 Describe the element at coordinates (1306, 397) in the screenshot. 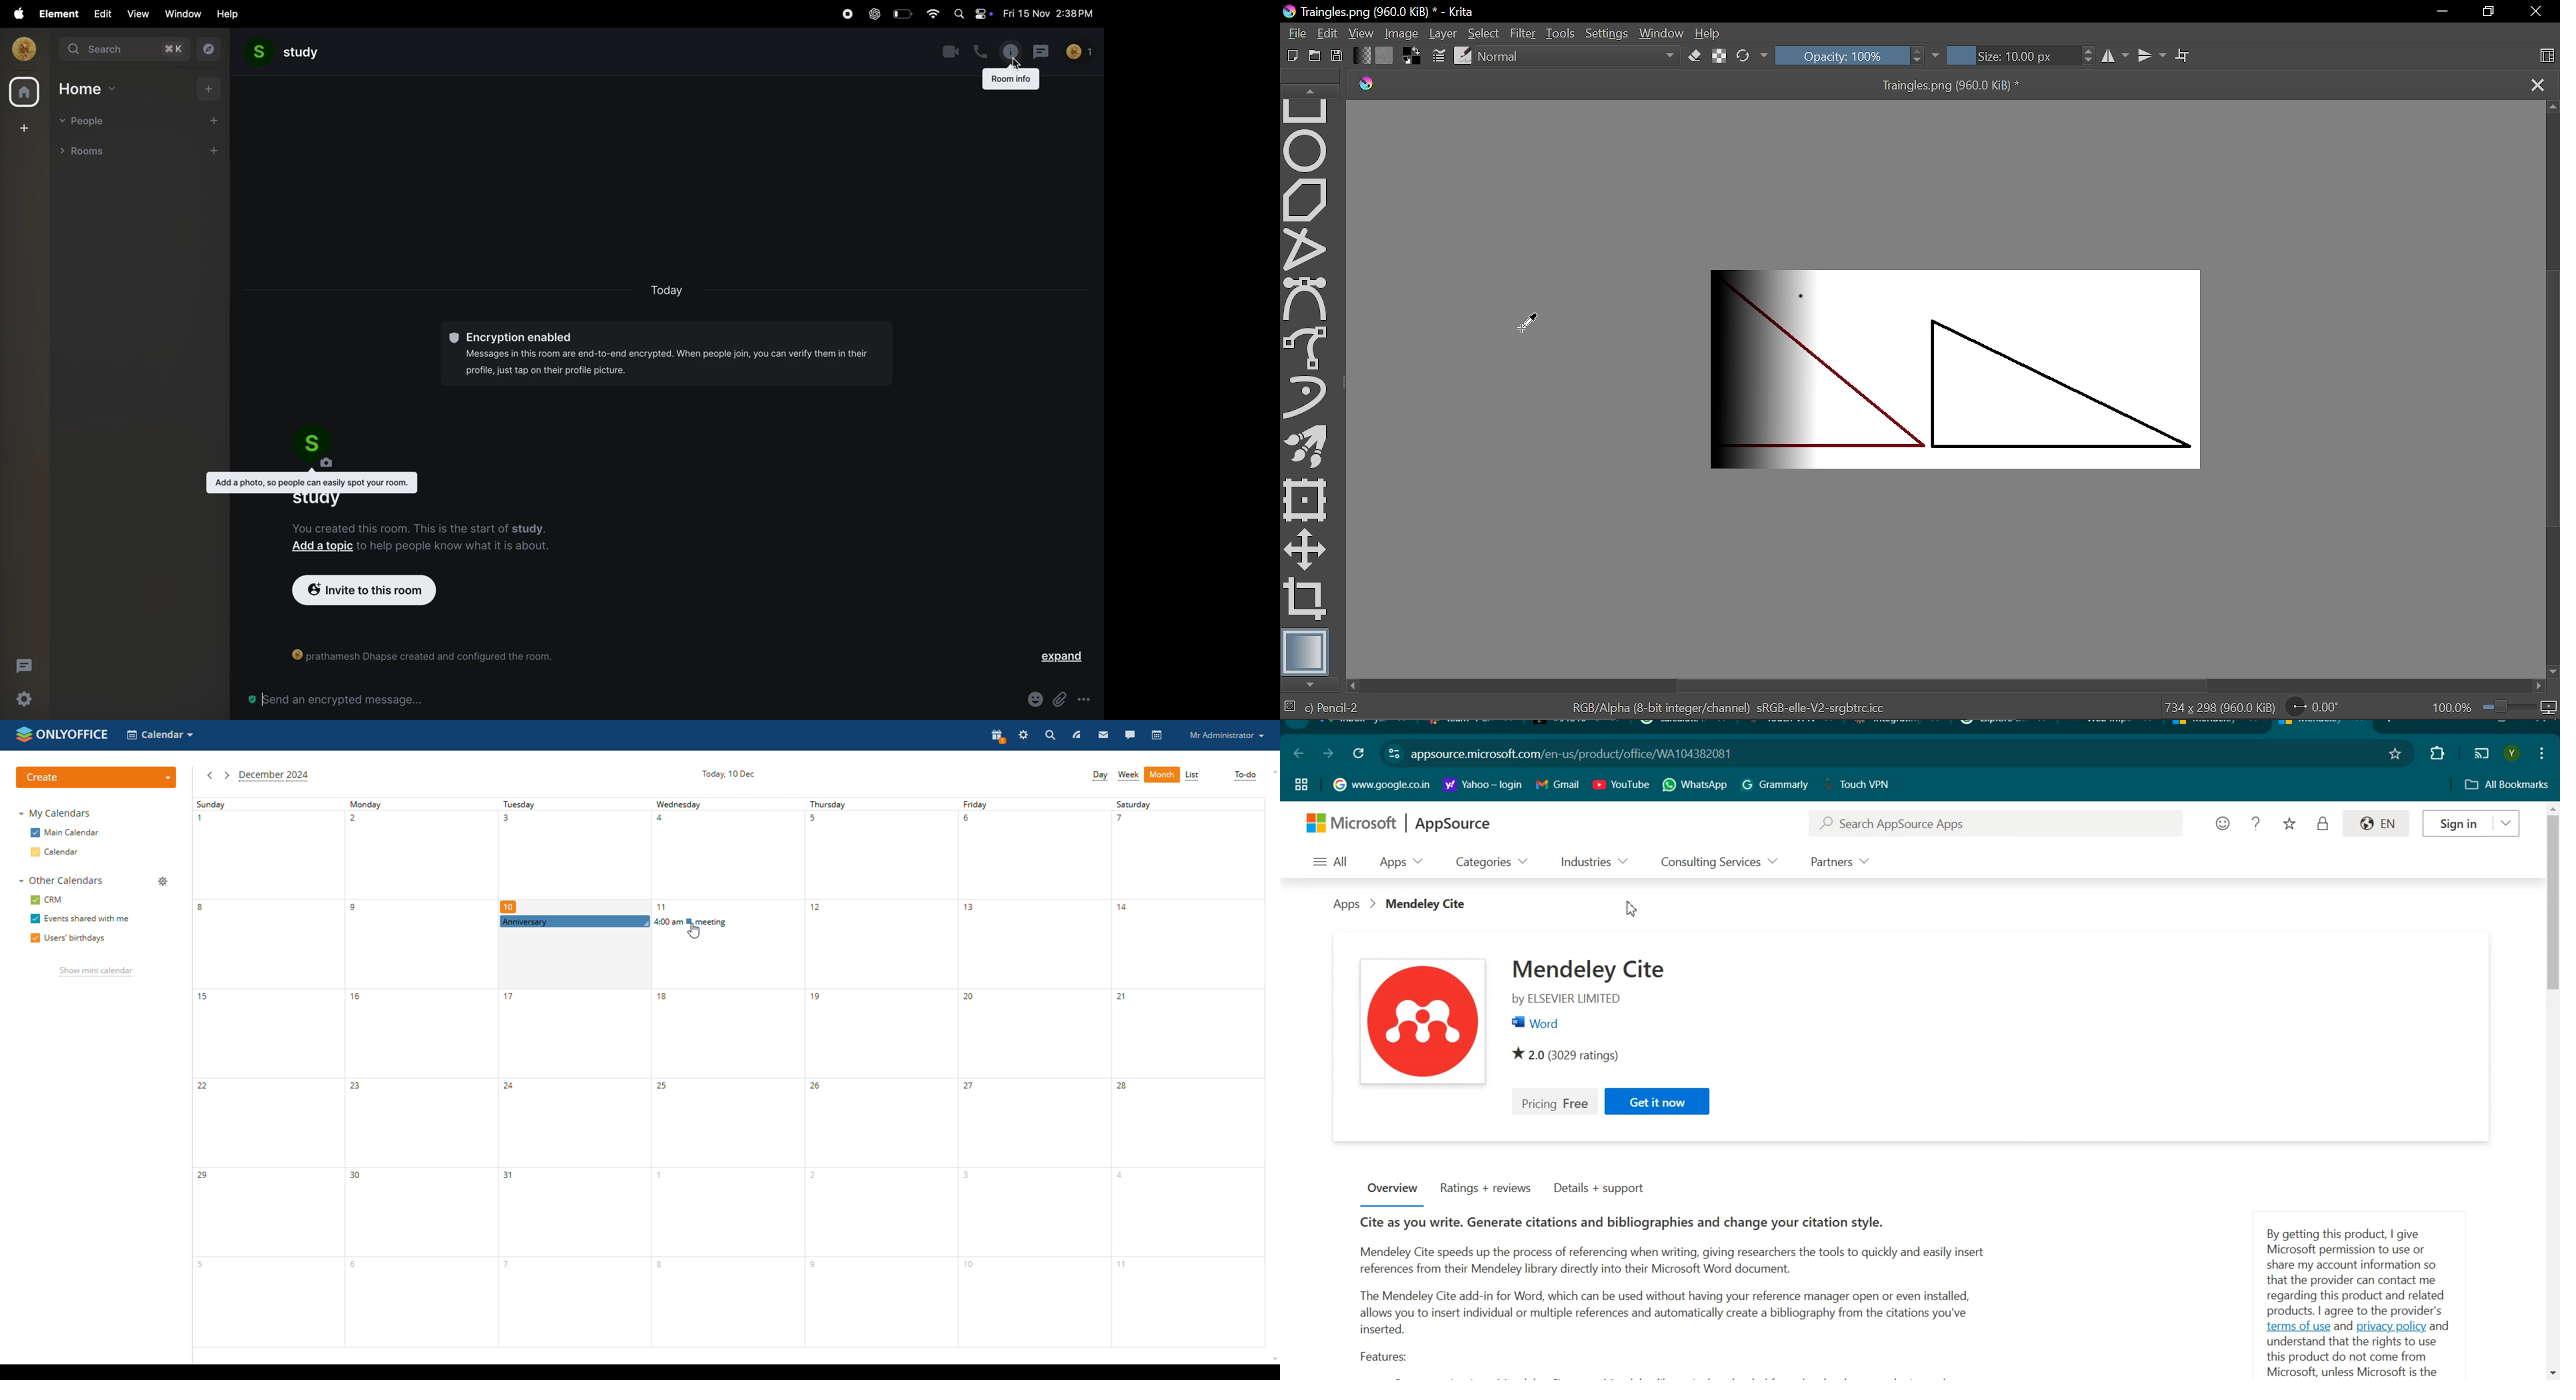

I see `Dynamic brush tool` at that location.